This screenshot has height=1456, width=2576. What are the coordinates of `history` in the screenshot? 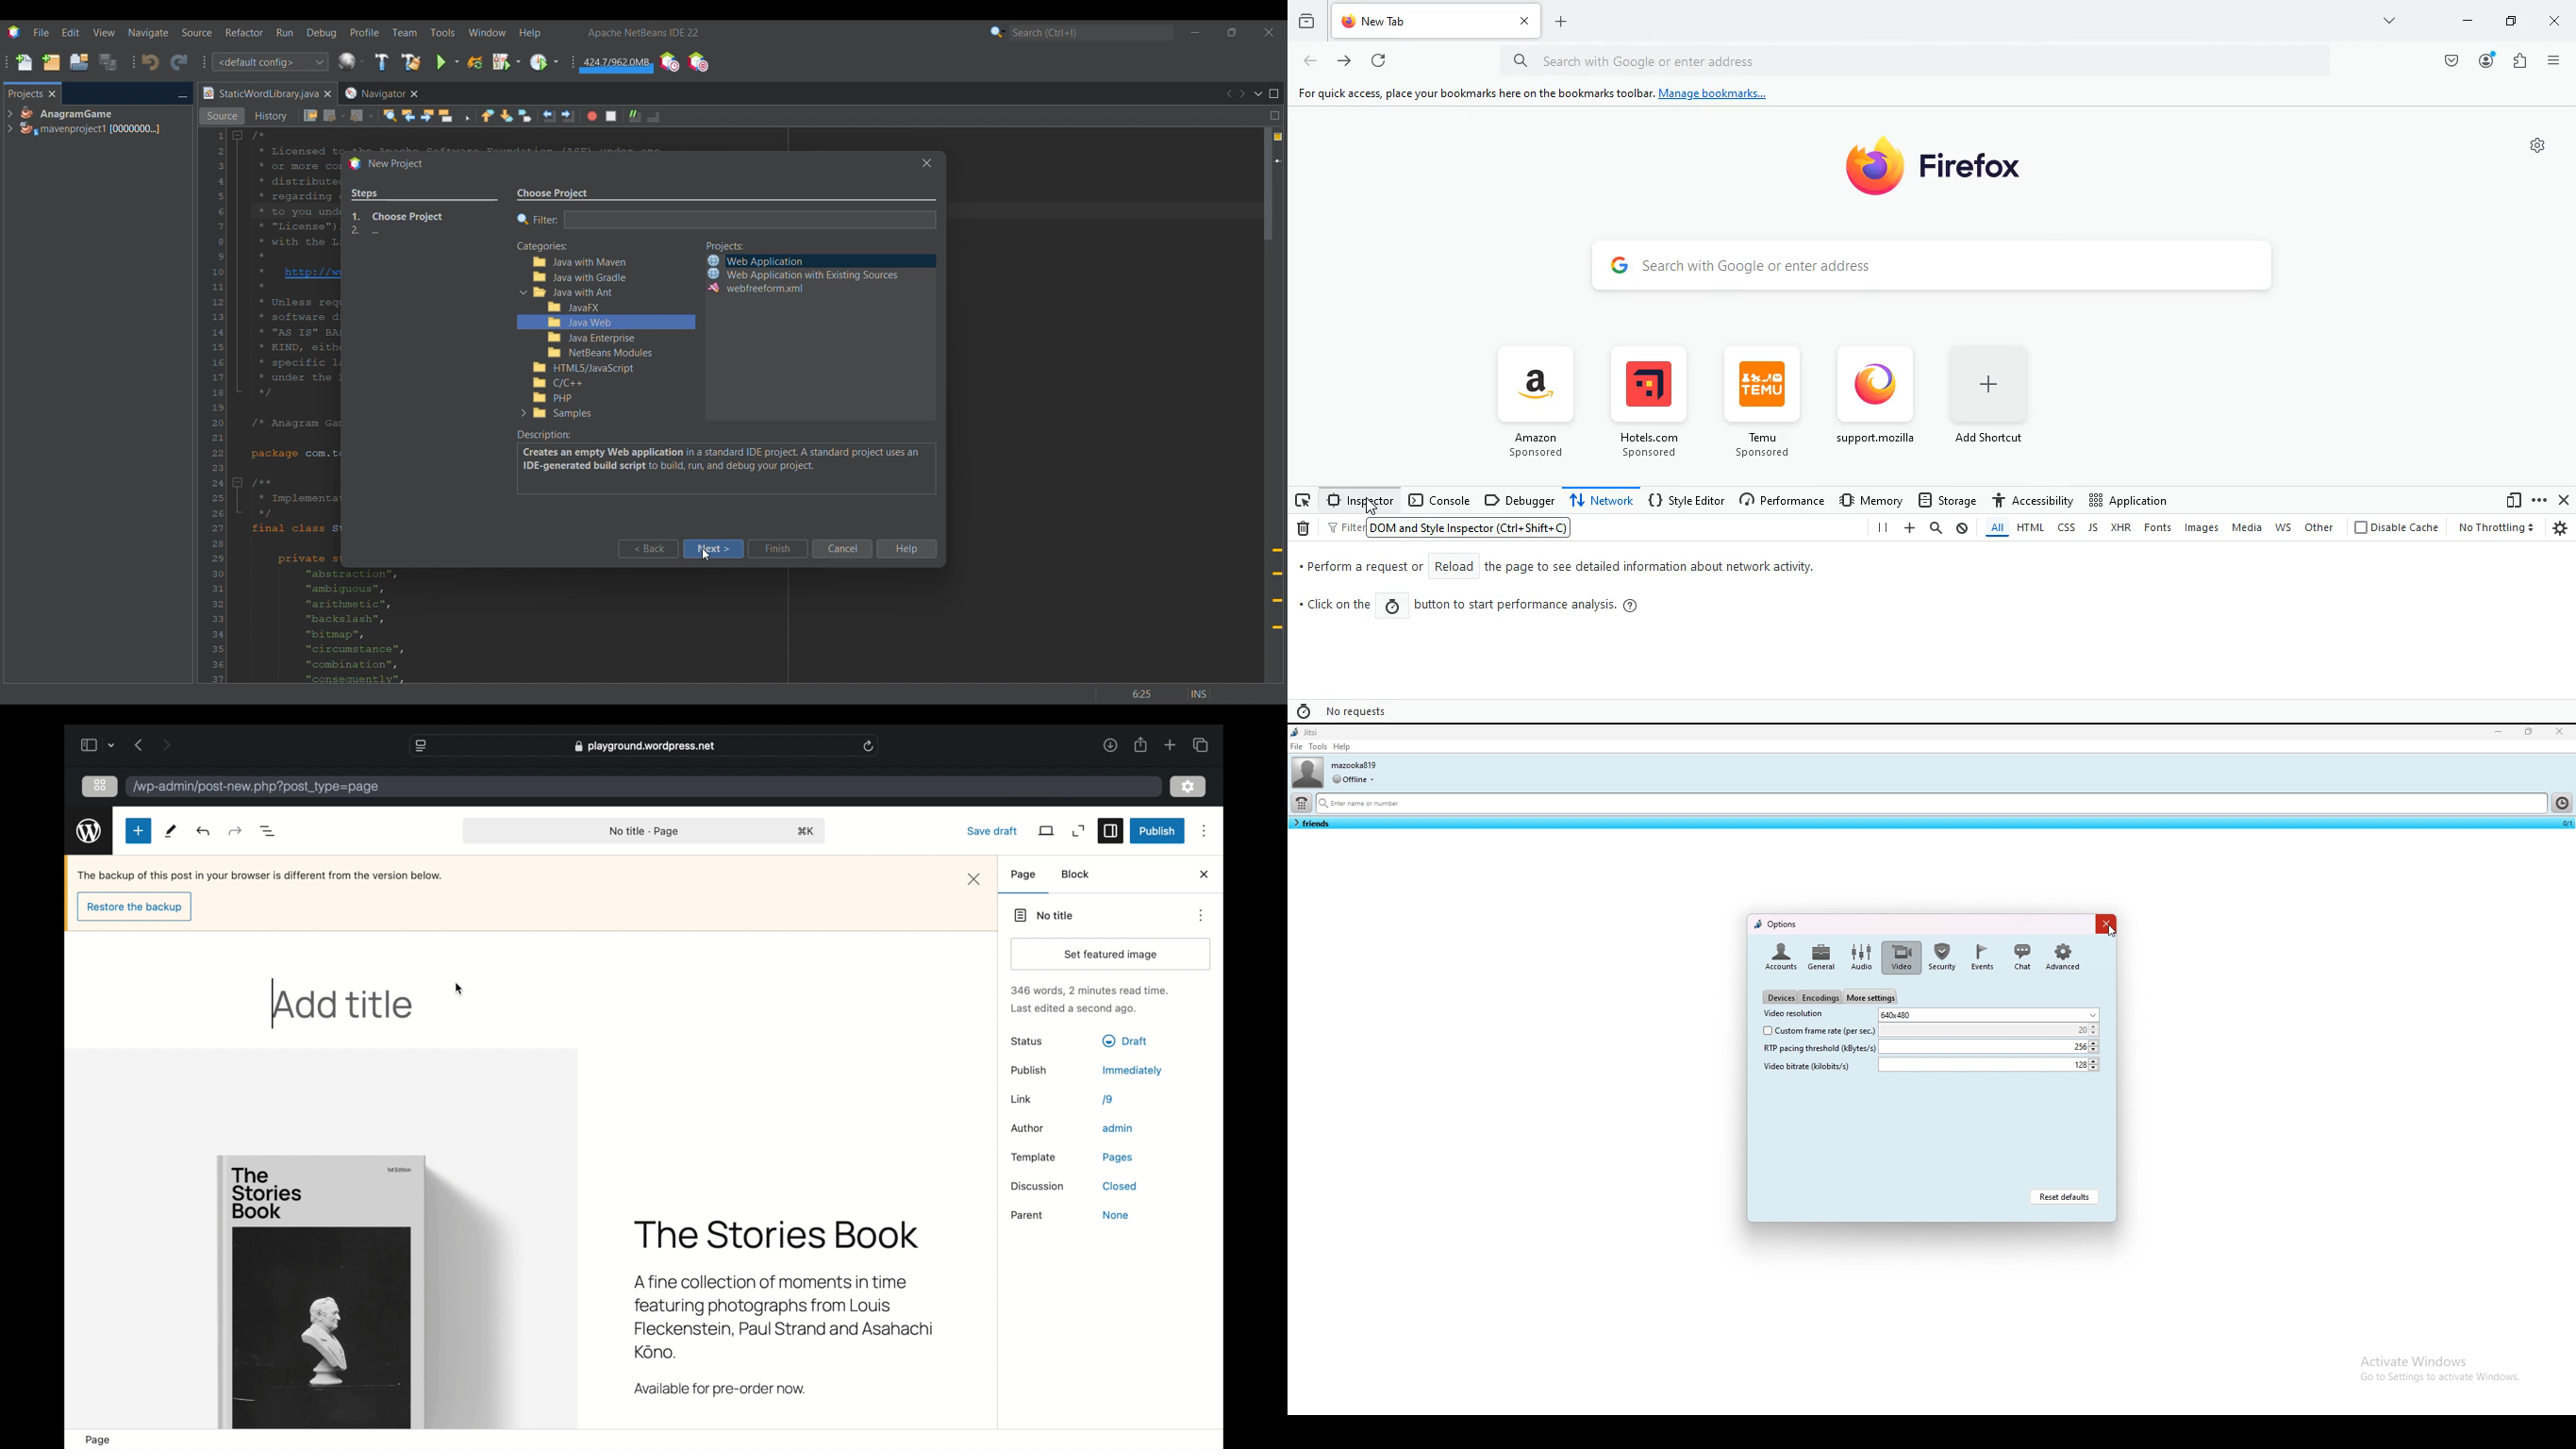 It's located at (2561, 802).